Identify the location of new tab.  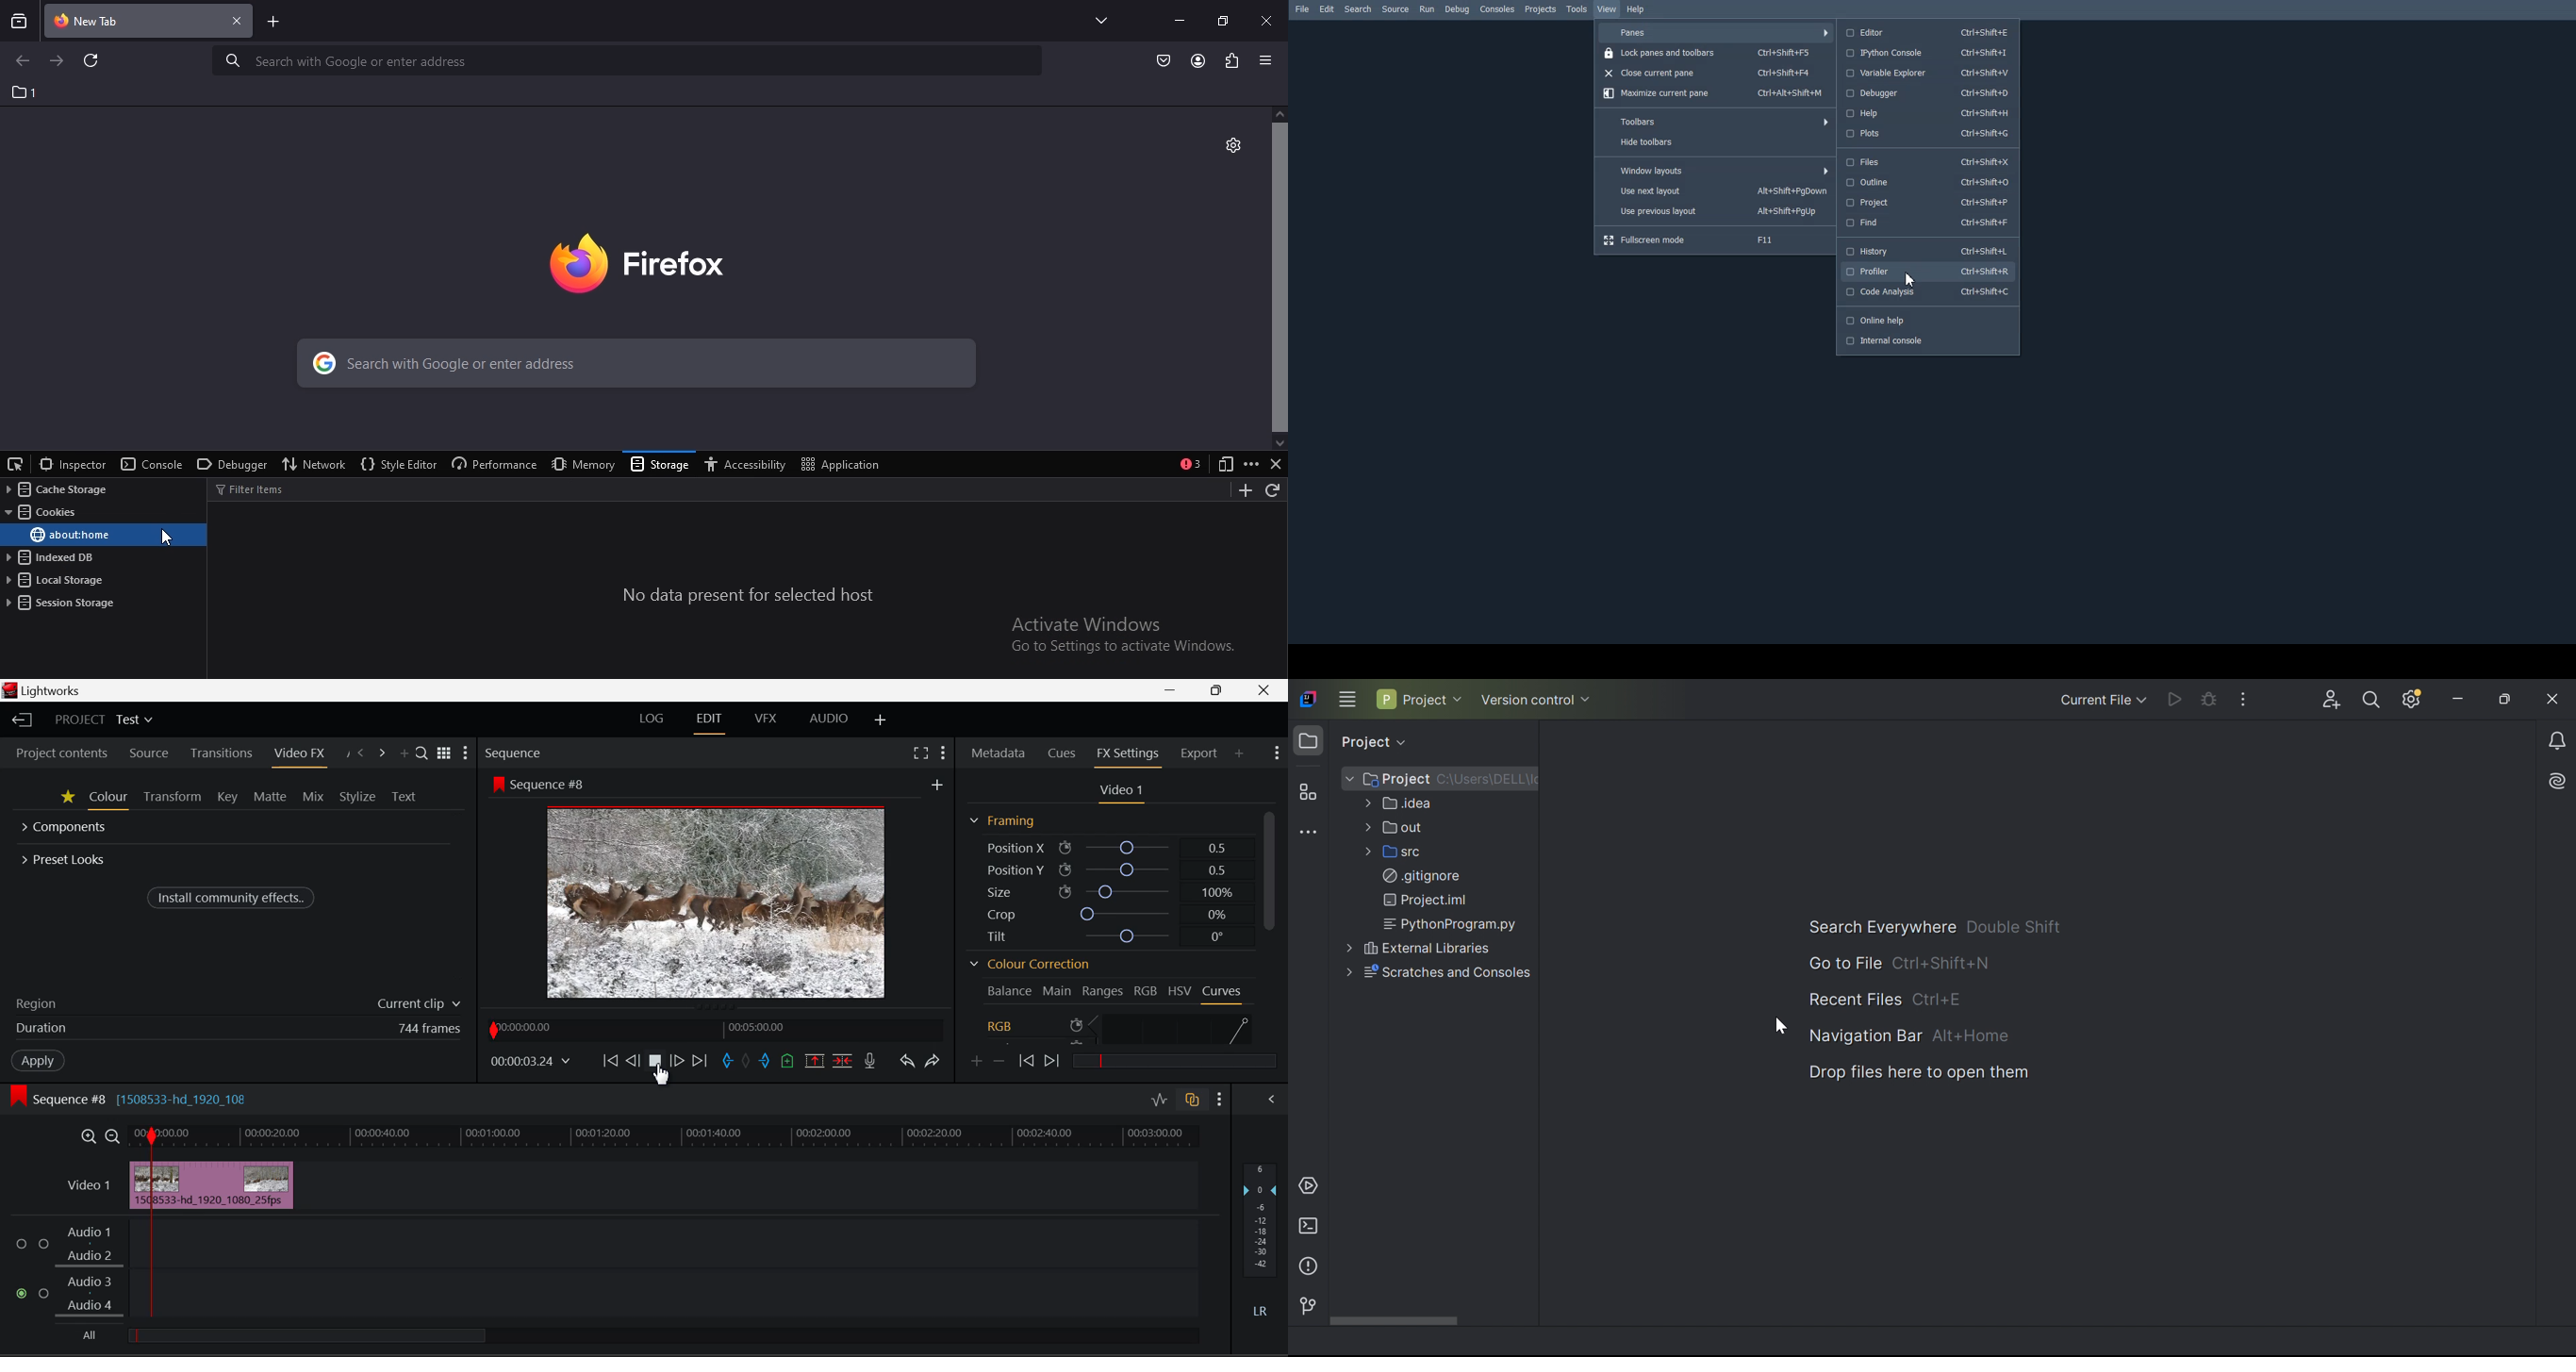
(274, 24).